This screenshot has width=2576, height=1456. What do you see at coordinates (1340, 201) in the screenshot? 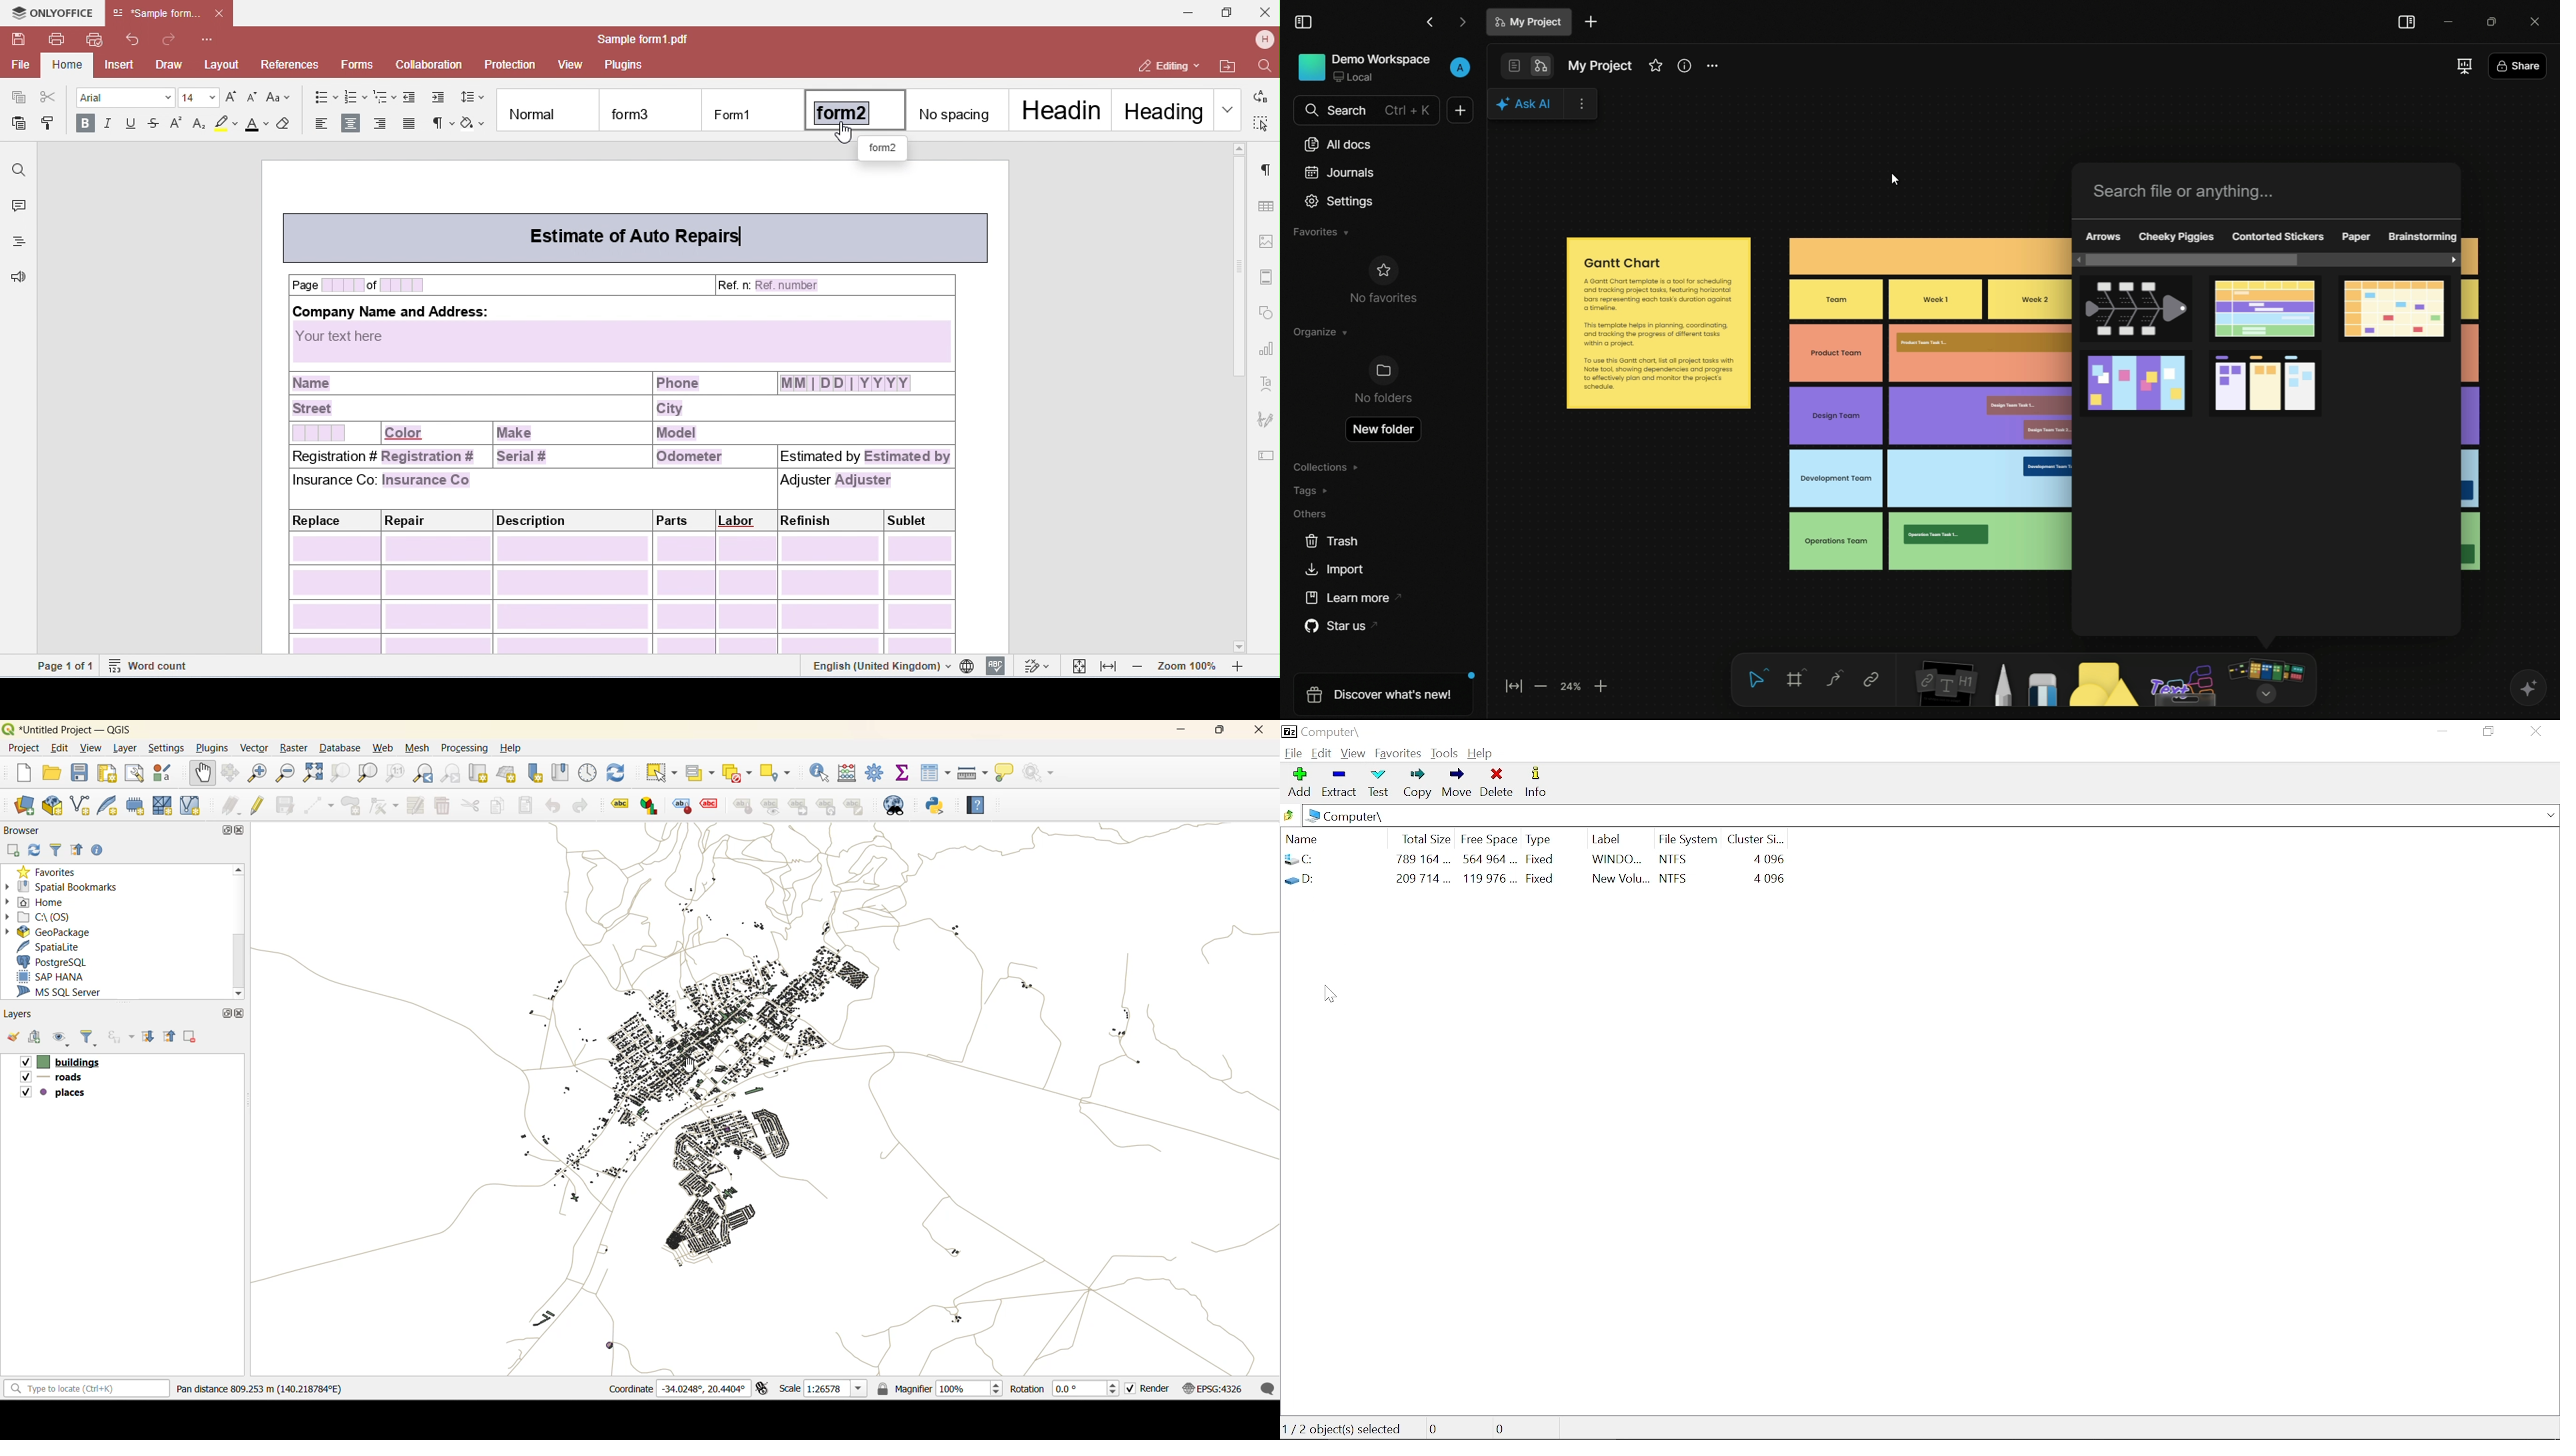
I see `settings` at bounding box center [1340, 201].